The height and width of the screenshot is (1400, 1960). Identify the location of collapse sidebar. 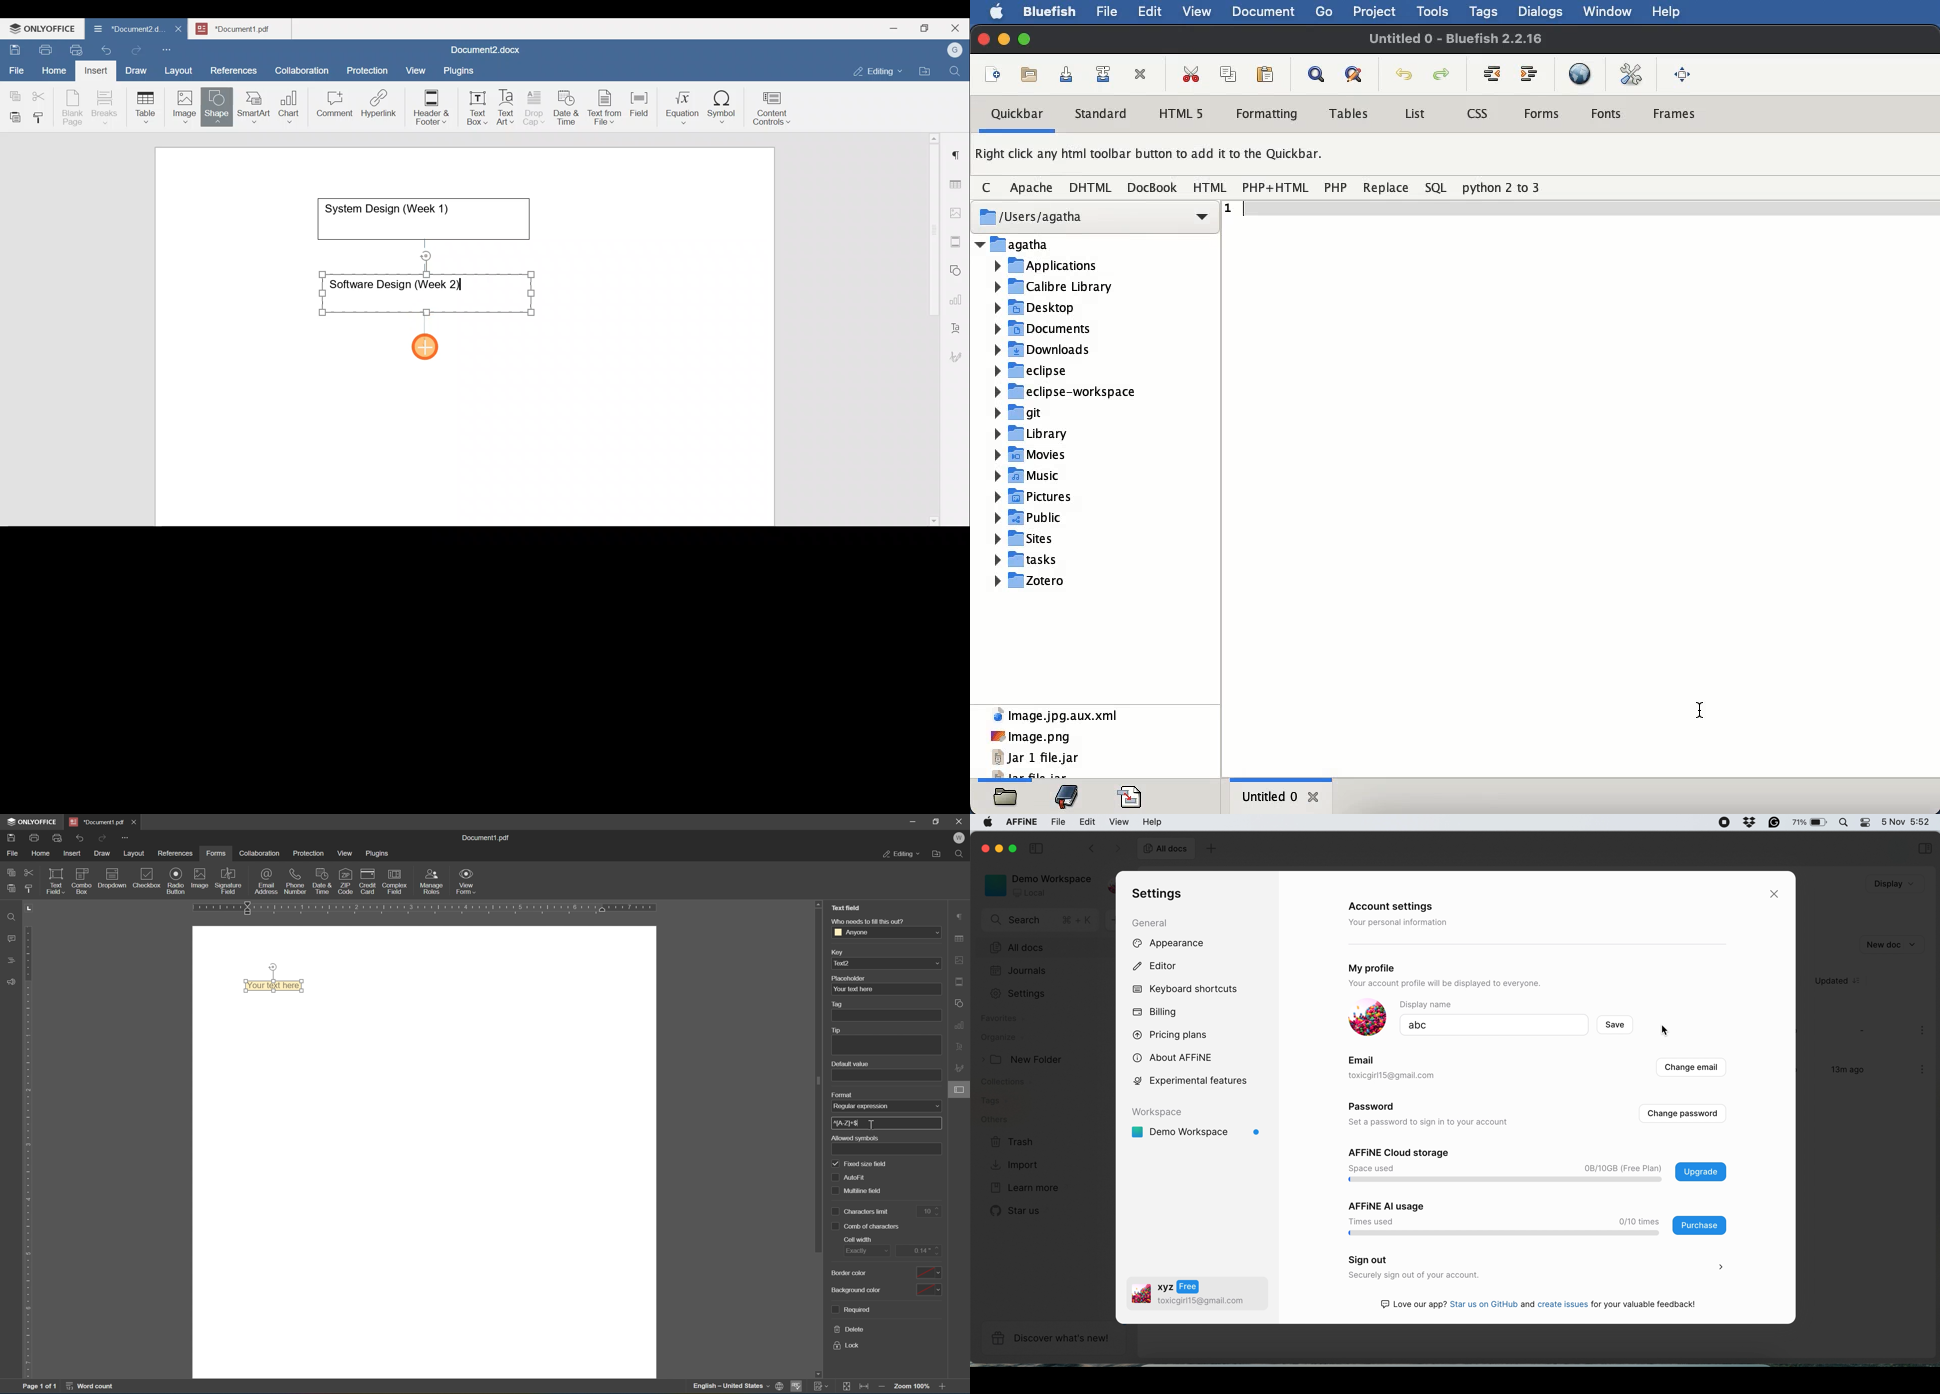
(1038, 848).